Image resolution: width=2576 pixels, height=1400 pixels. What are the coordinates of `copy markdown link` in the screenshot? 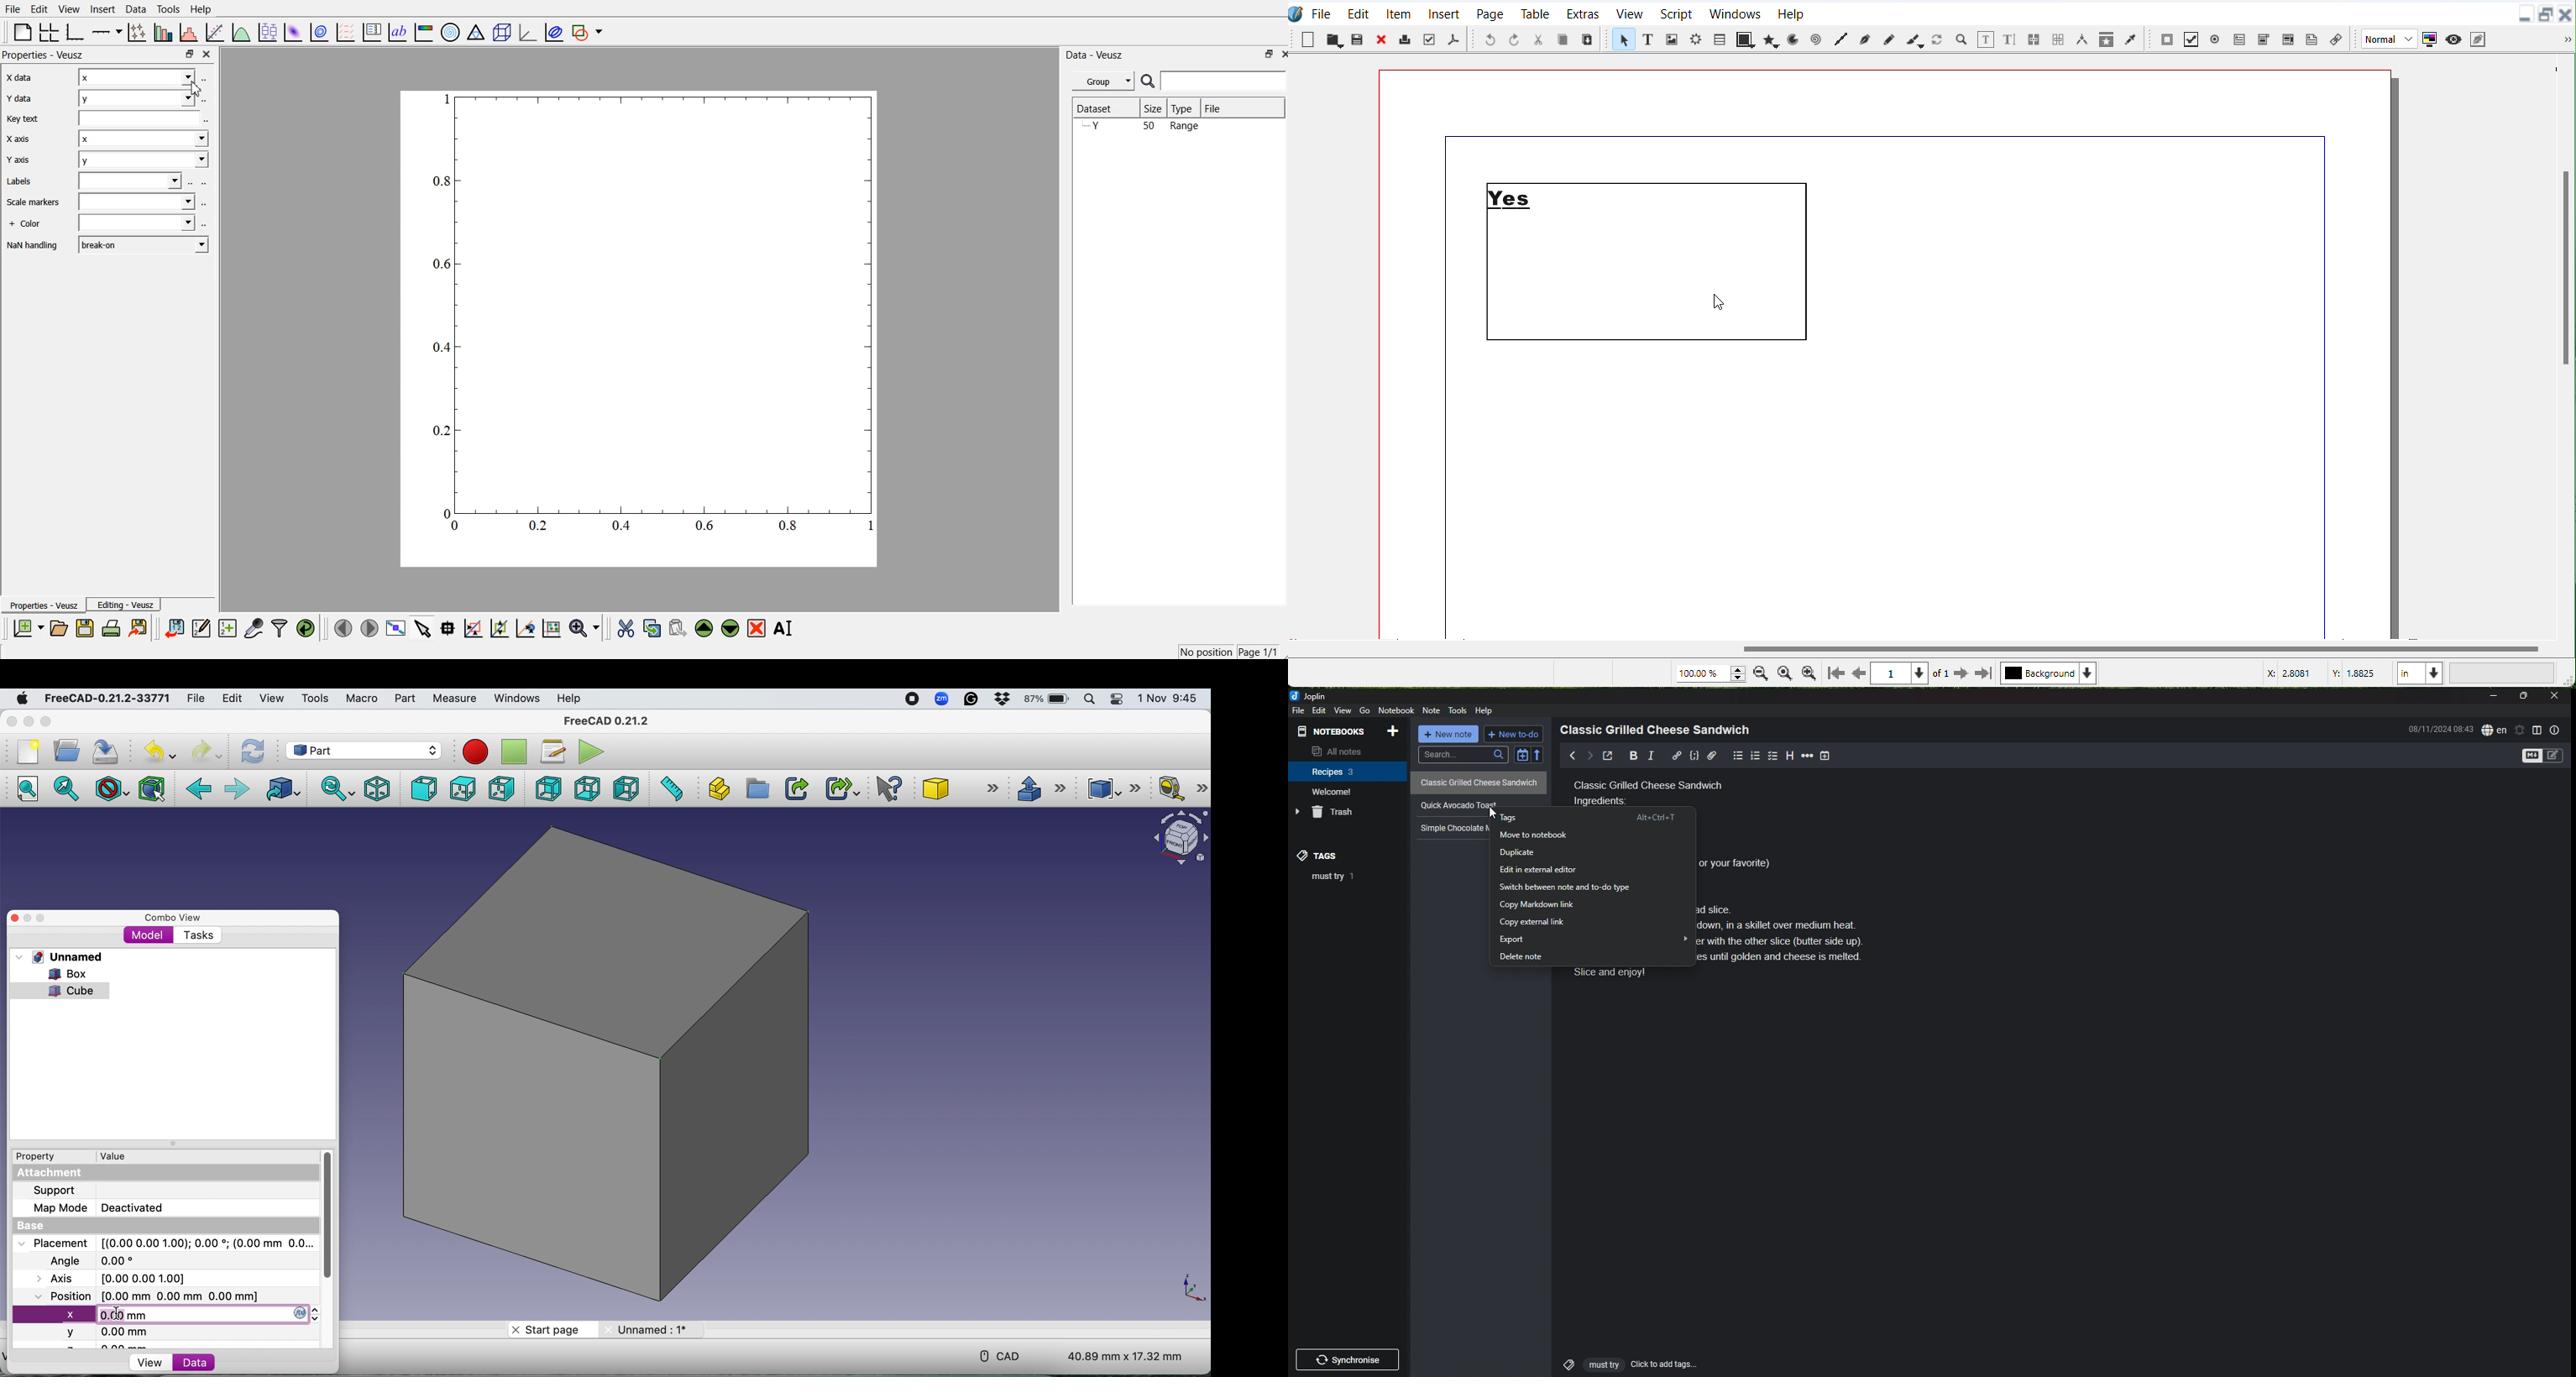 It's located at (1592, 904).